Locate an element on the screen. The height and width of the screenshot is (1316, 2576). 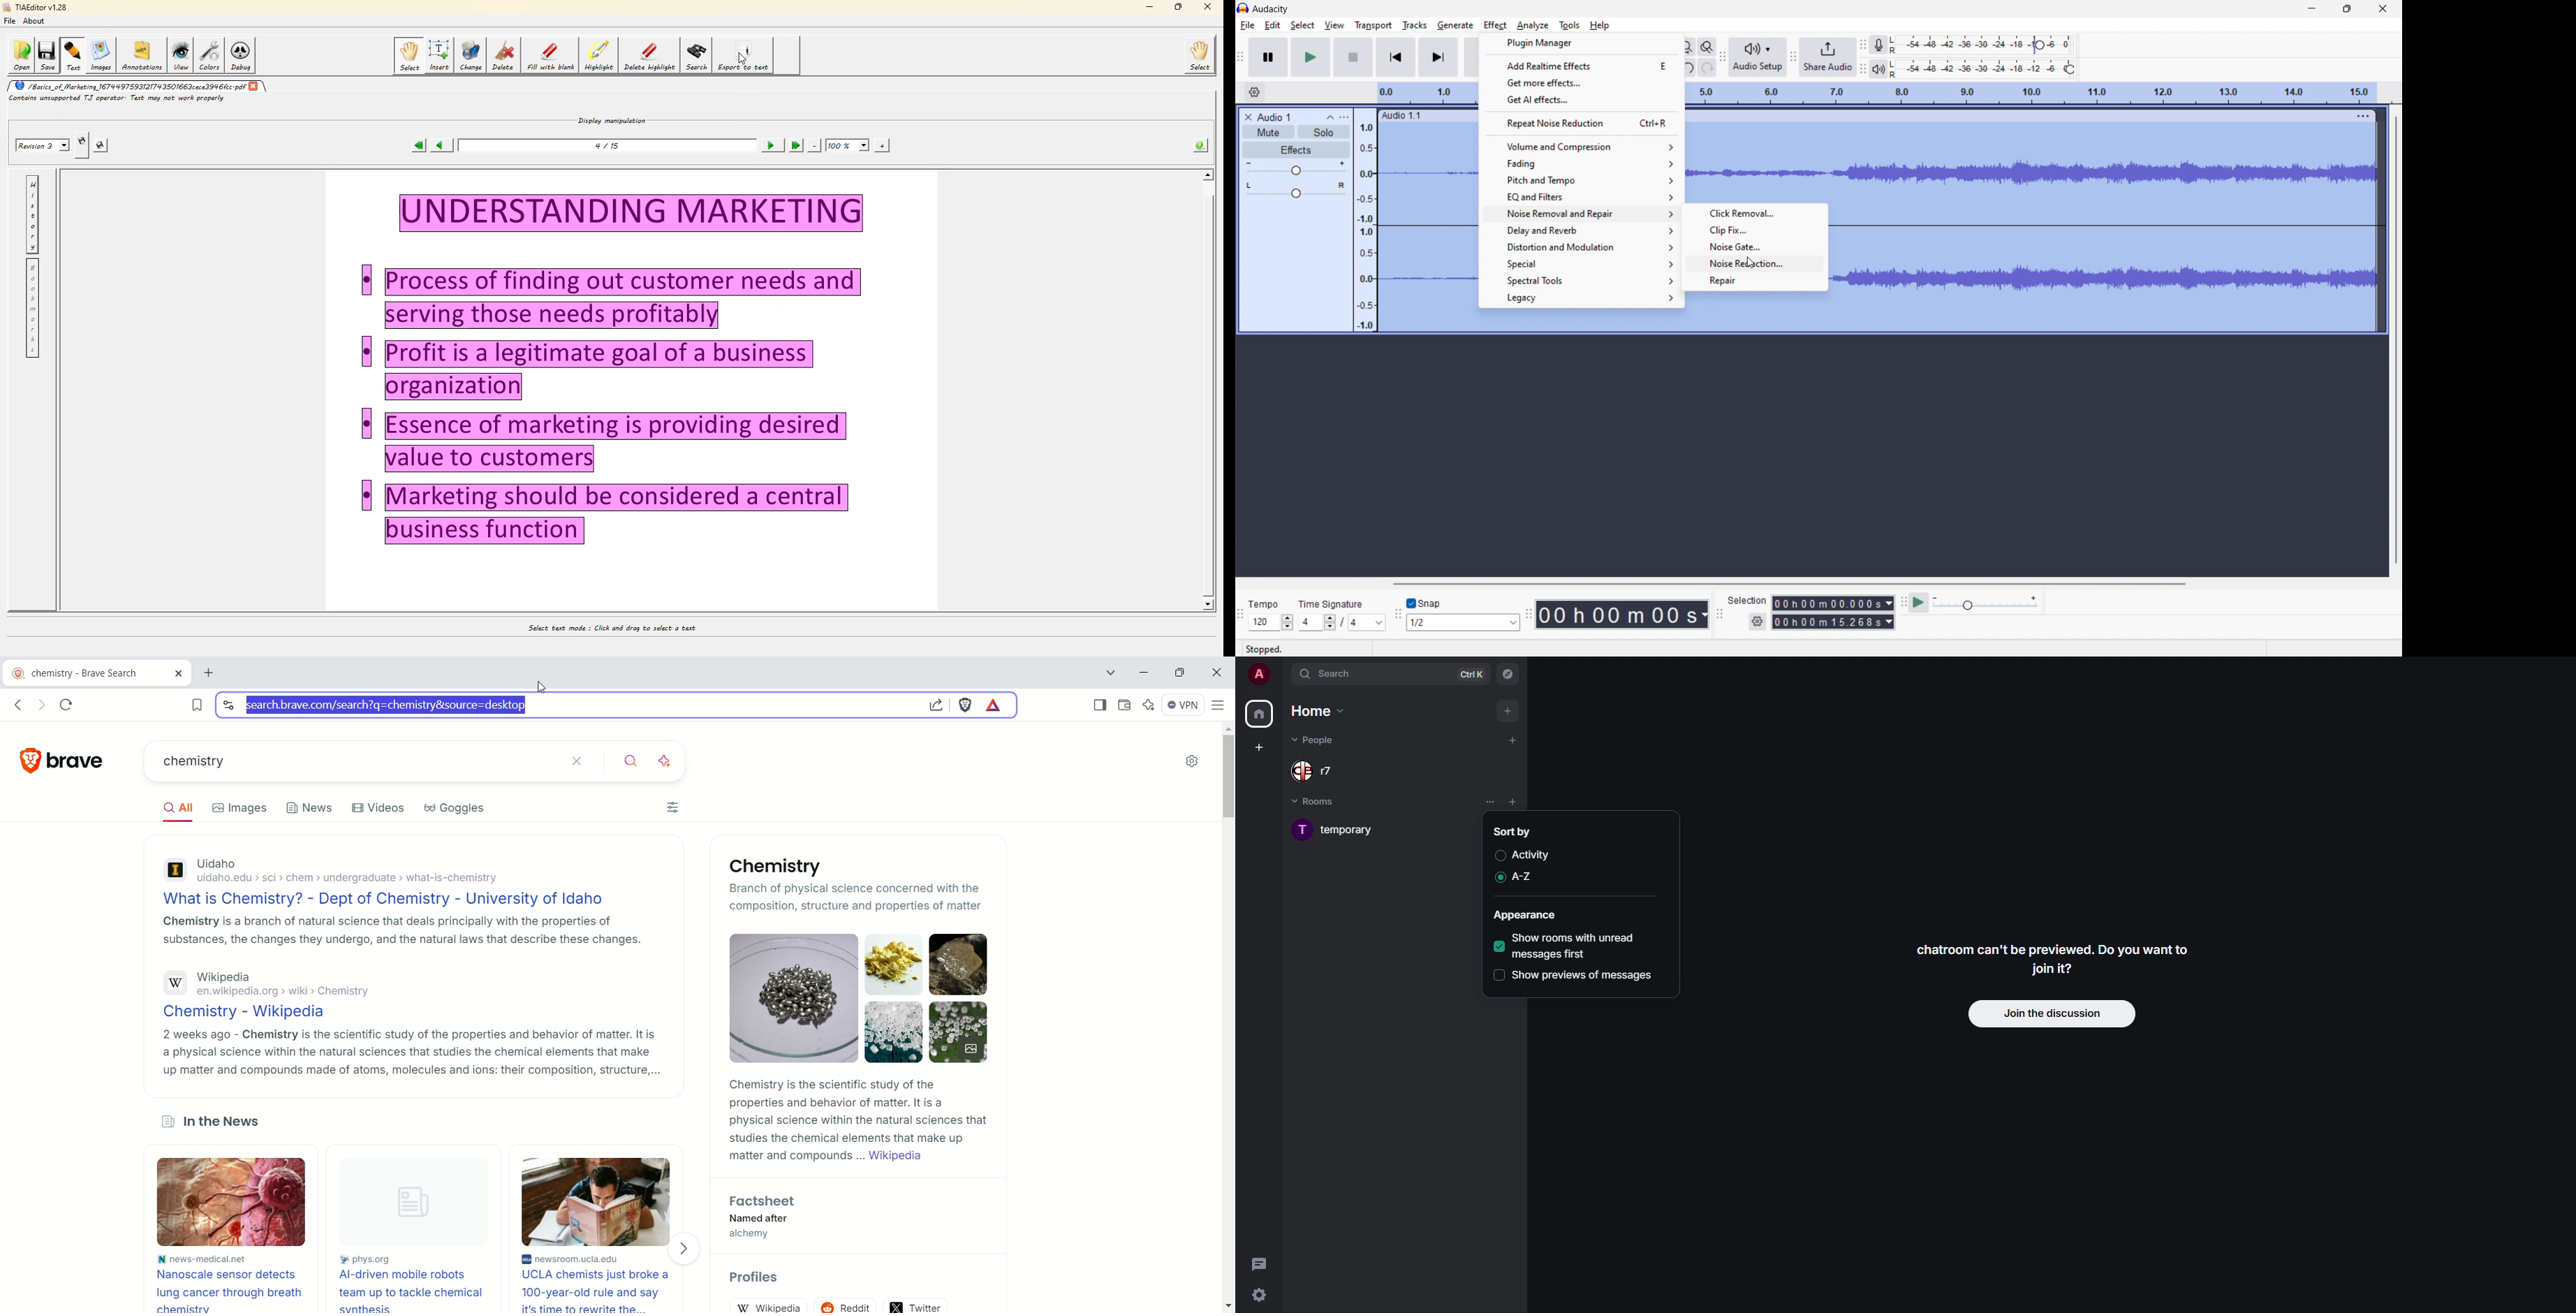
timeline settings is located at coordinates (1255, 92).